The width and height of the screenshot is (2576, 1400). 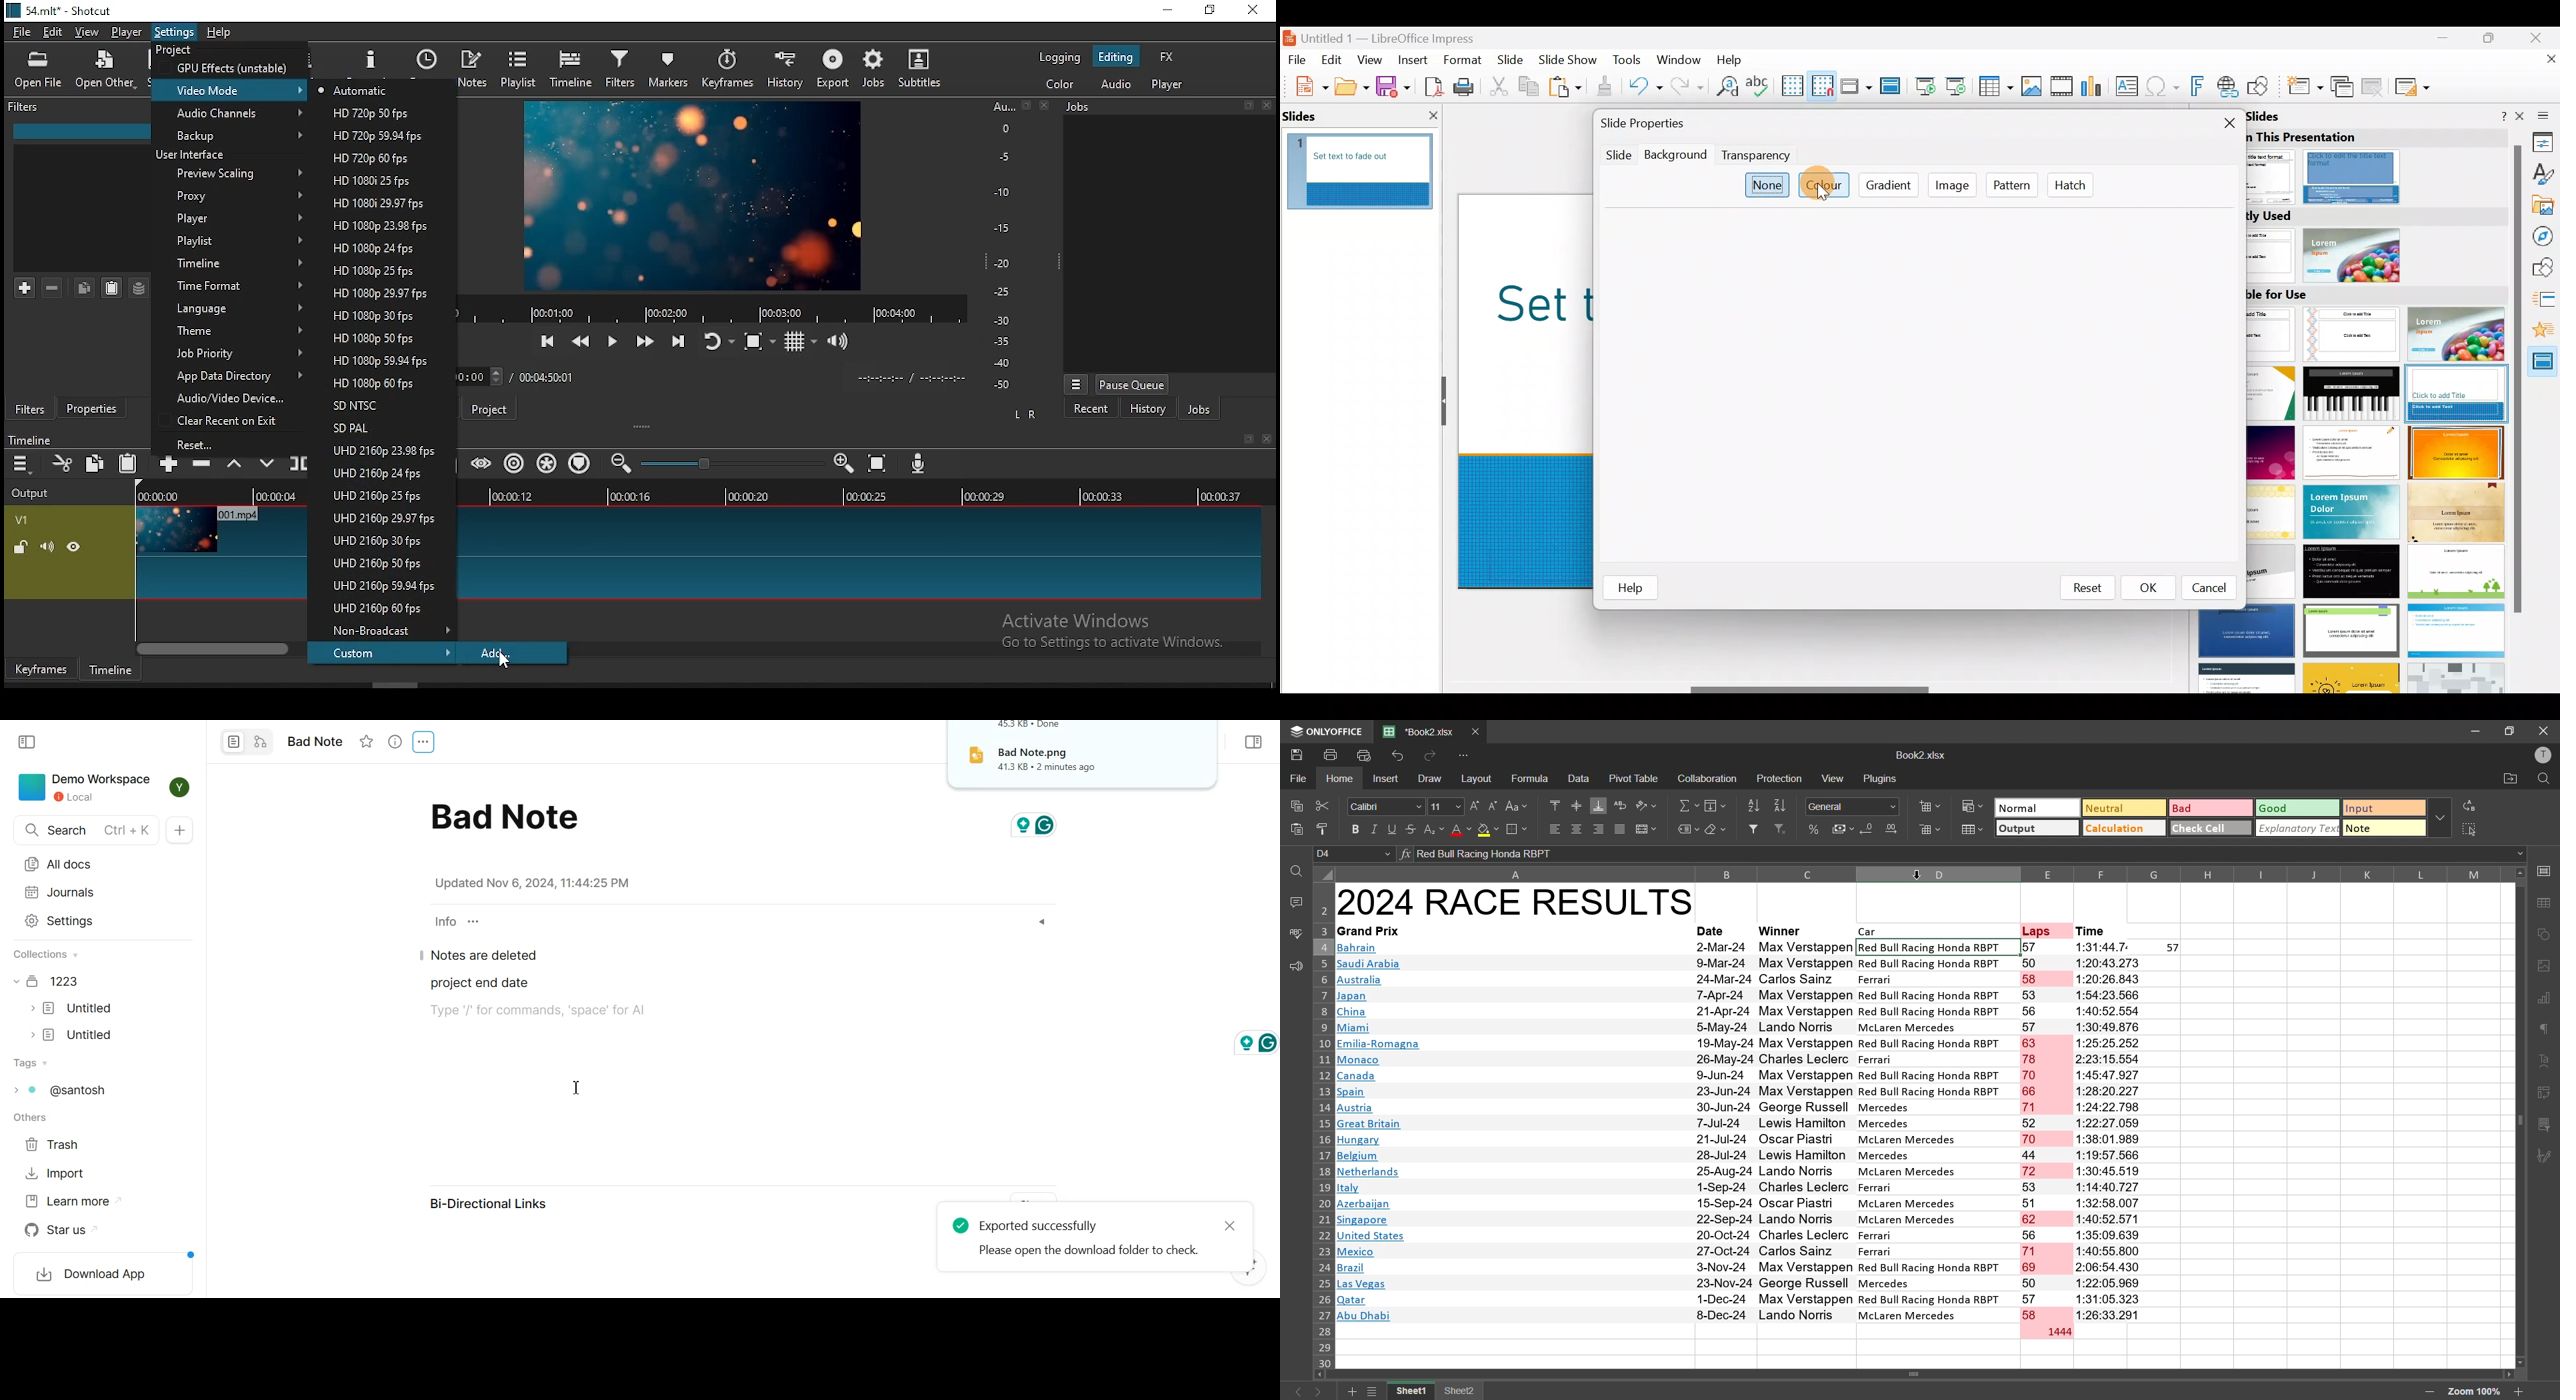 What do you see at coordinates (1607, 87) in the screenshot?
I see `Clone formatting` at bounding box center [1607, 87].